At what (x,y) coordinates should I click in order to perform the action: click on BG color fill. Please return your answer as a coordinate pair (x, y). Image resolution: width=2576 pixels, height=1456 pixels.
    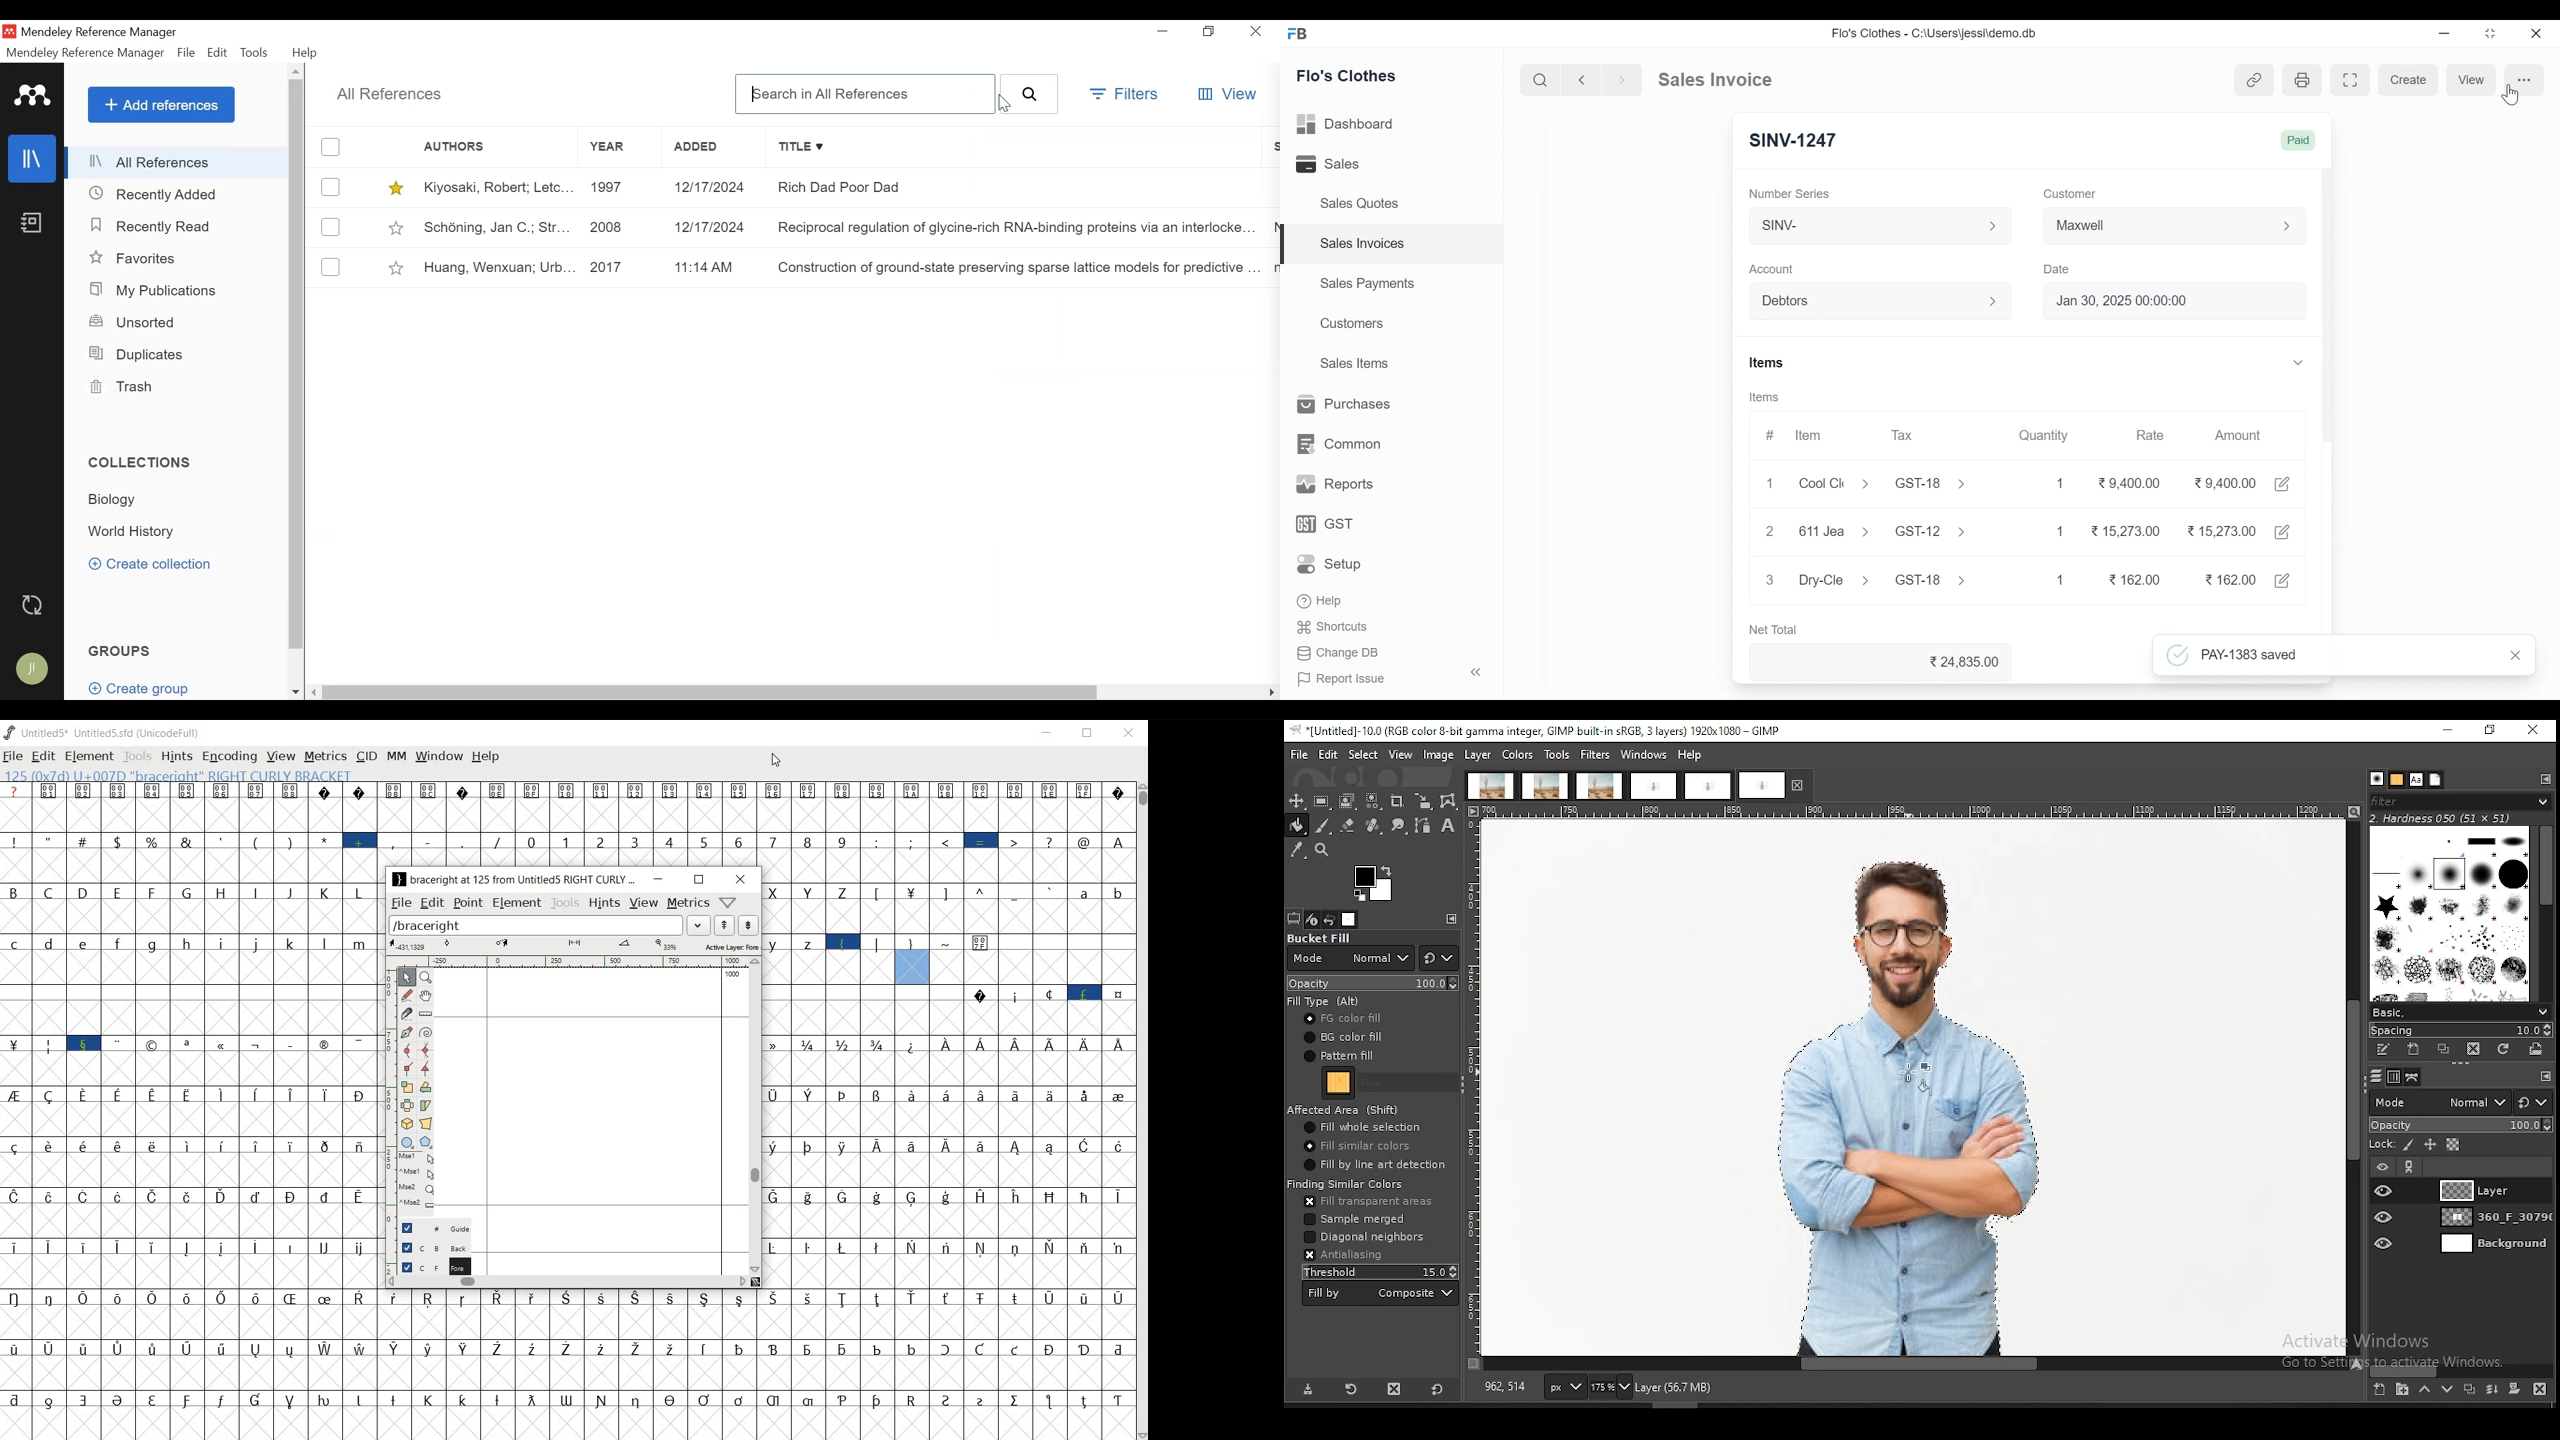
    Looking at the image, I should click on (1342, 1036).